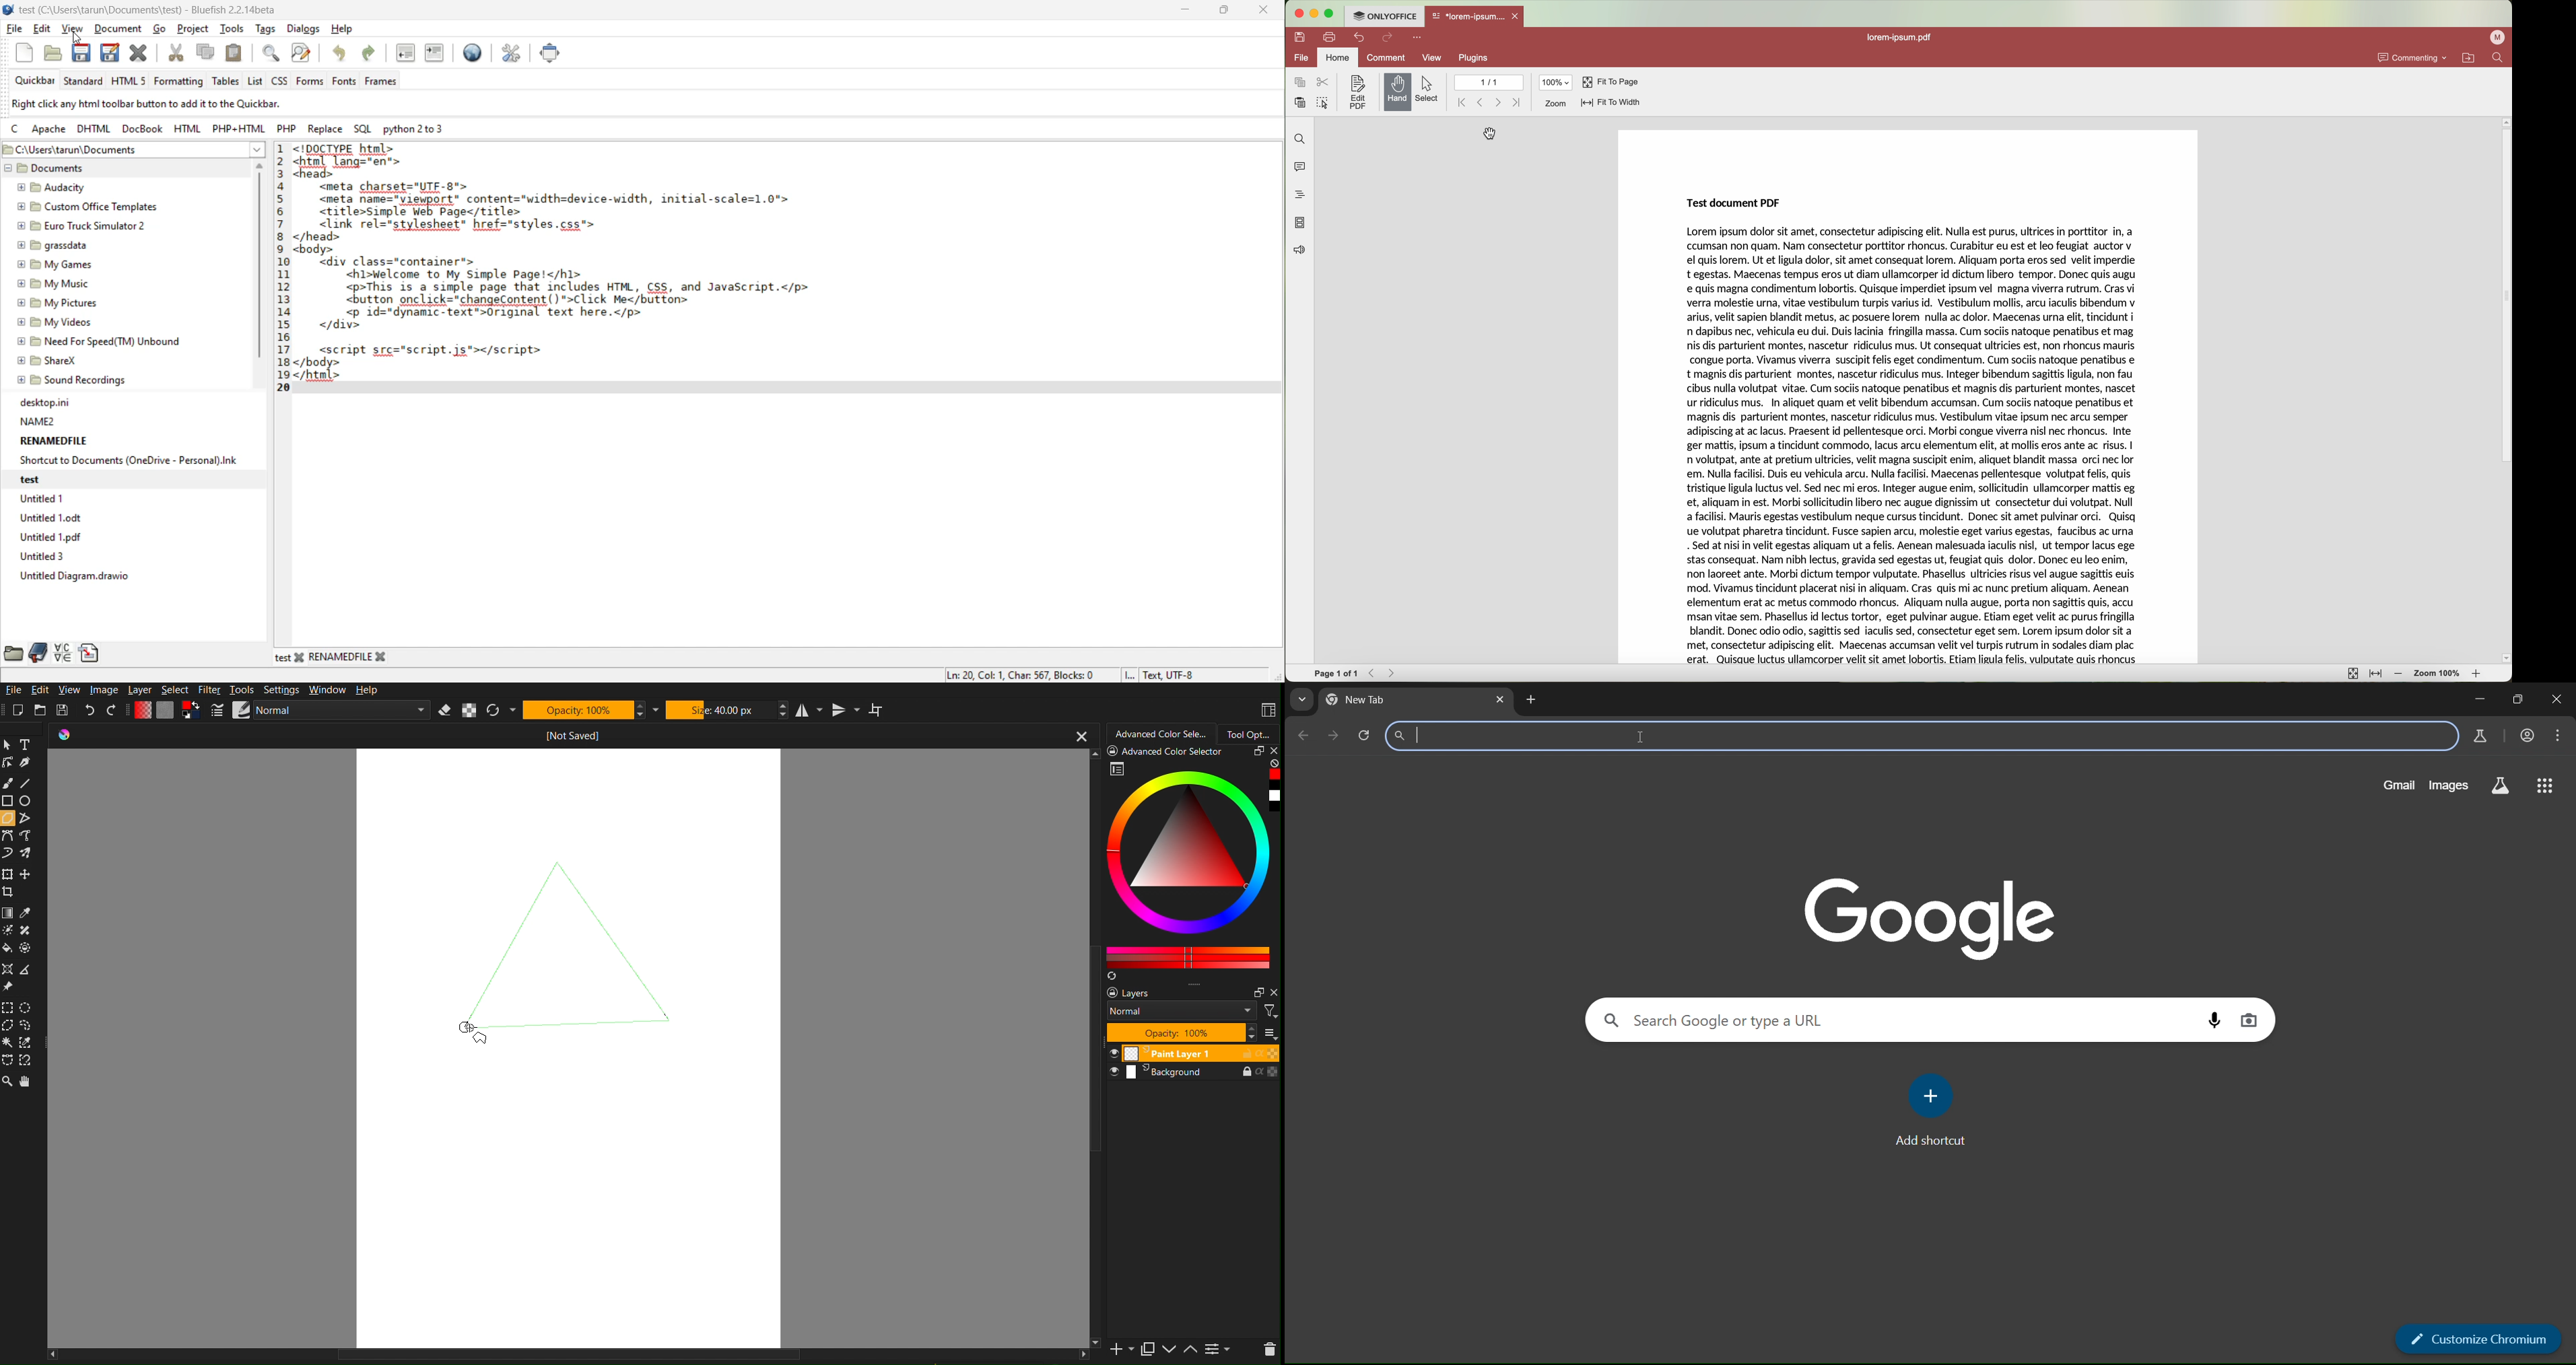 The image size is (2576, 1372). I want to click on redo, so click(1388, 39).